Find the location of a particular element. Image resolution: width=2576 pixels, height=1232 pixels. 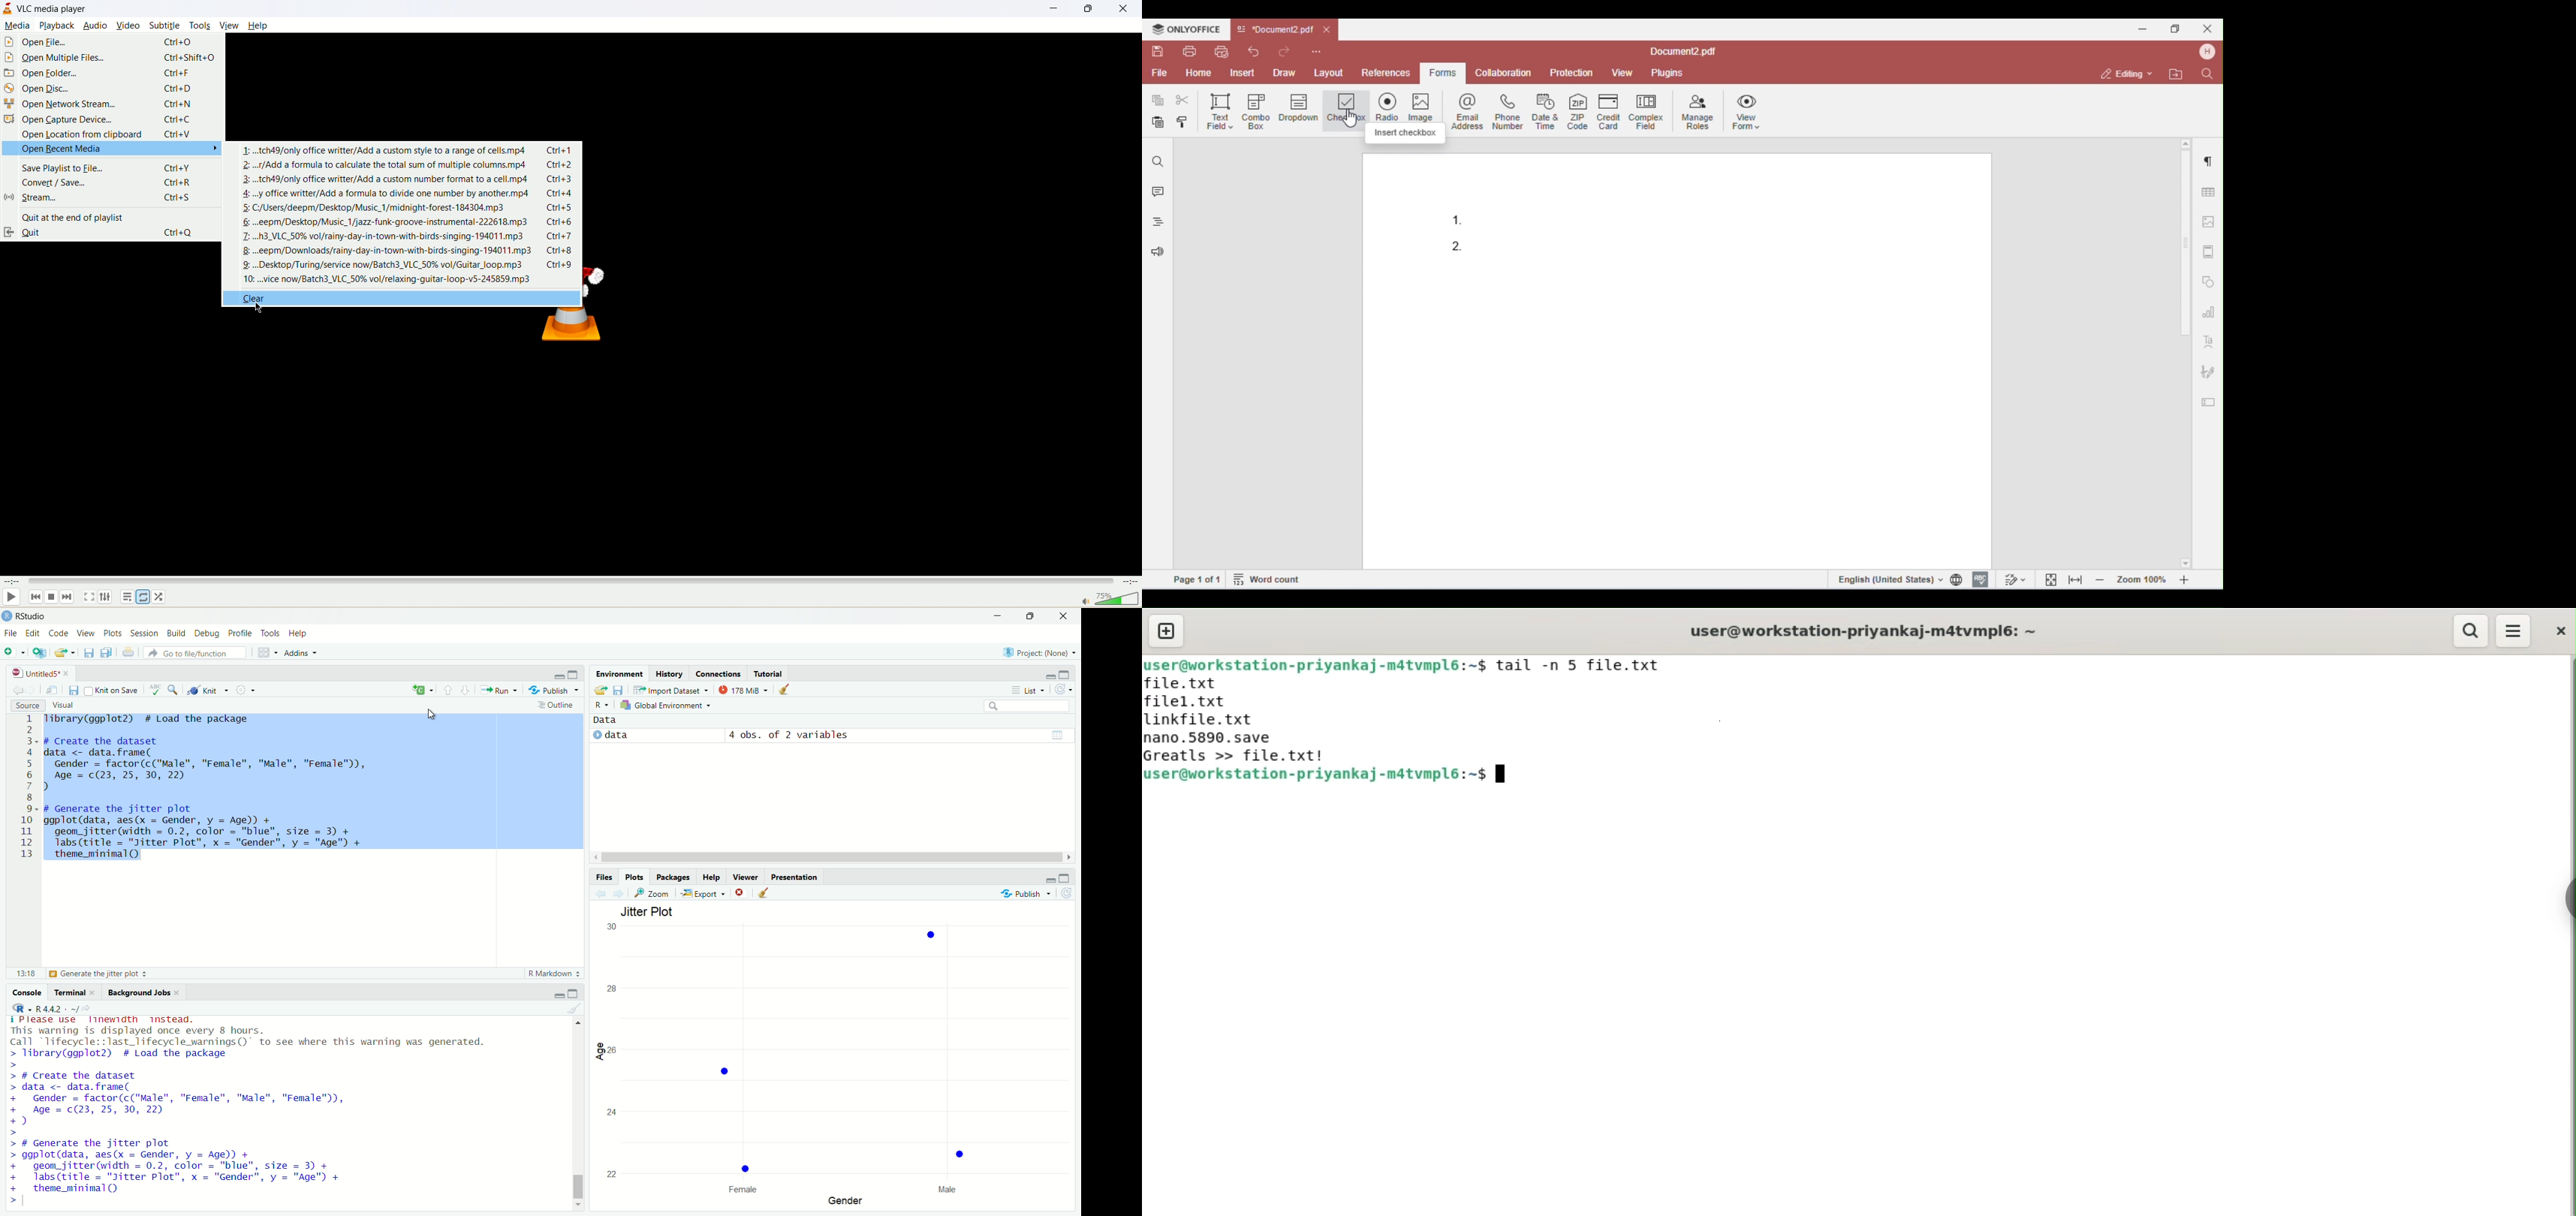

play is located at coordinates (598, 734).